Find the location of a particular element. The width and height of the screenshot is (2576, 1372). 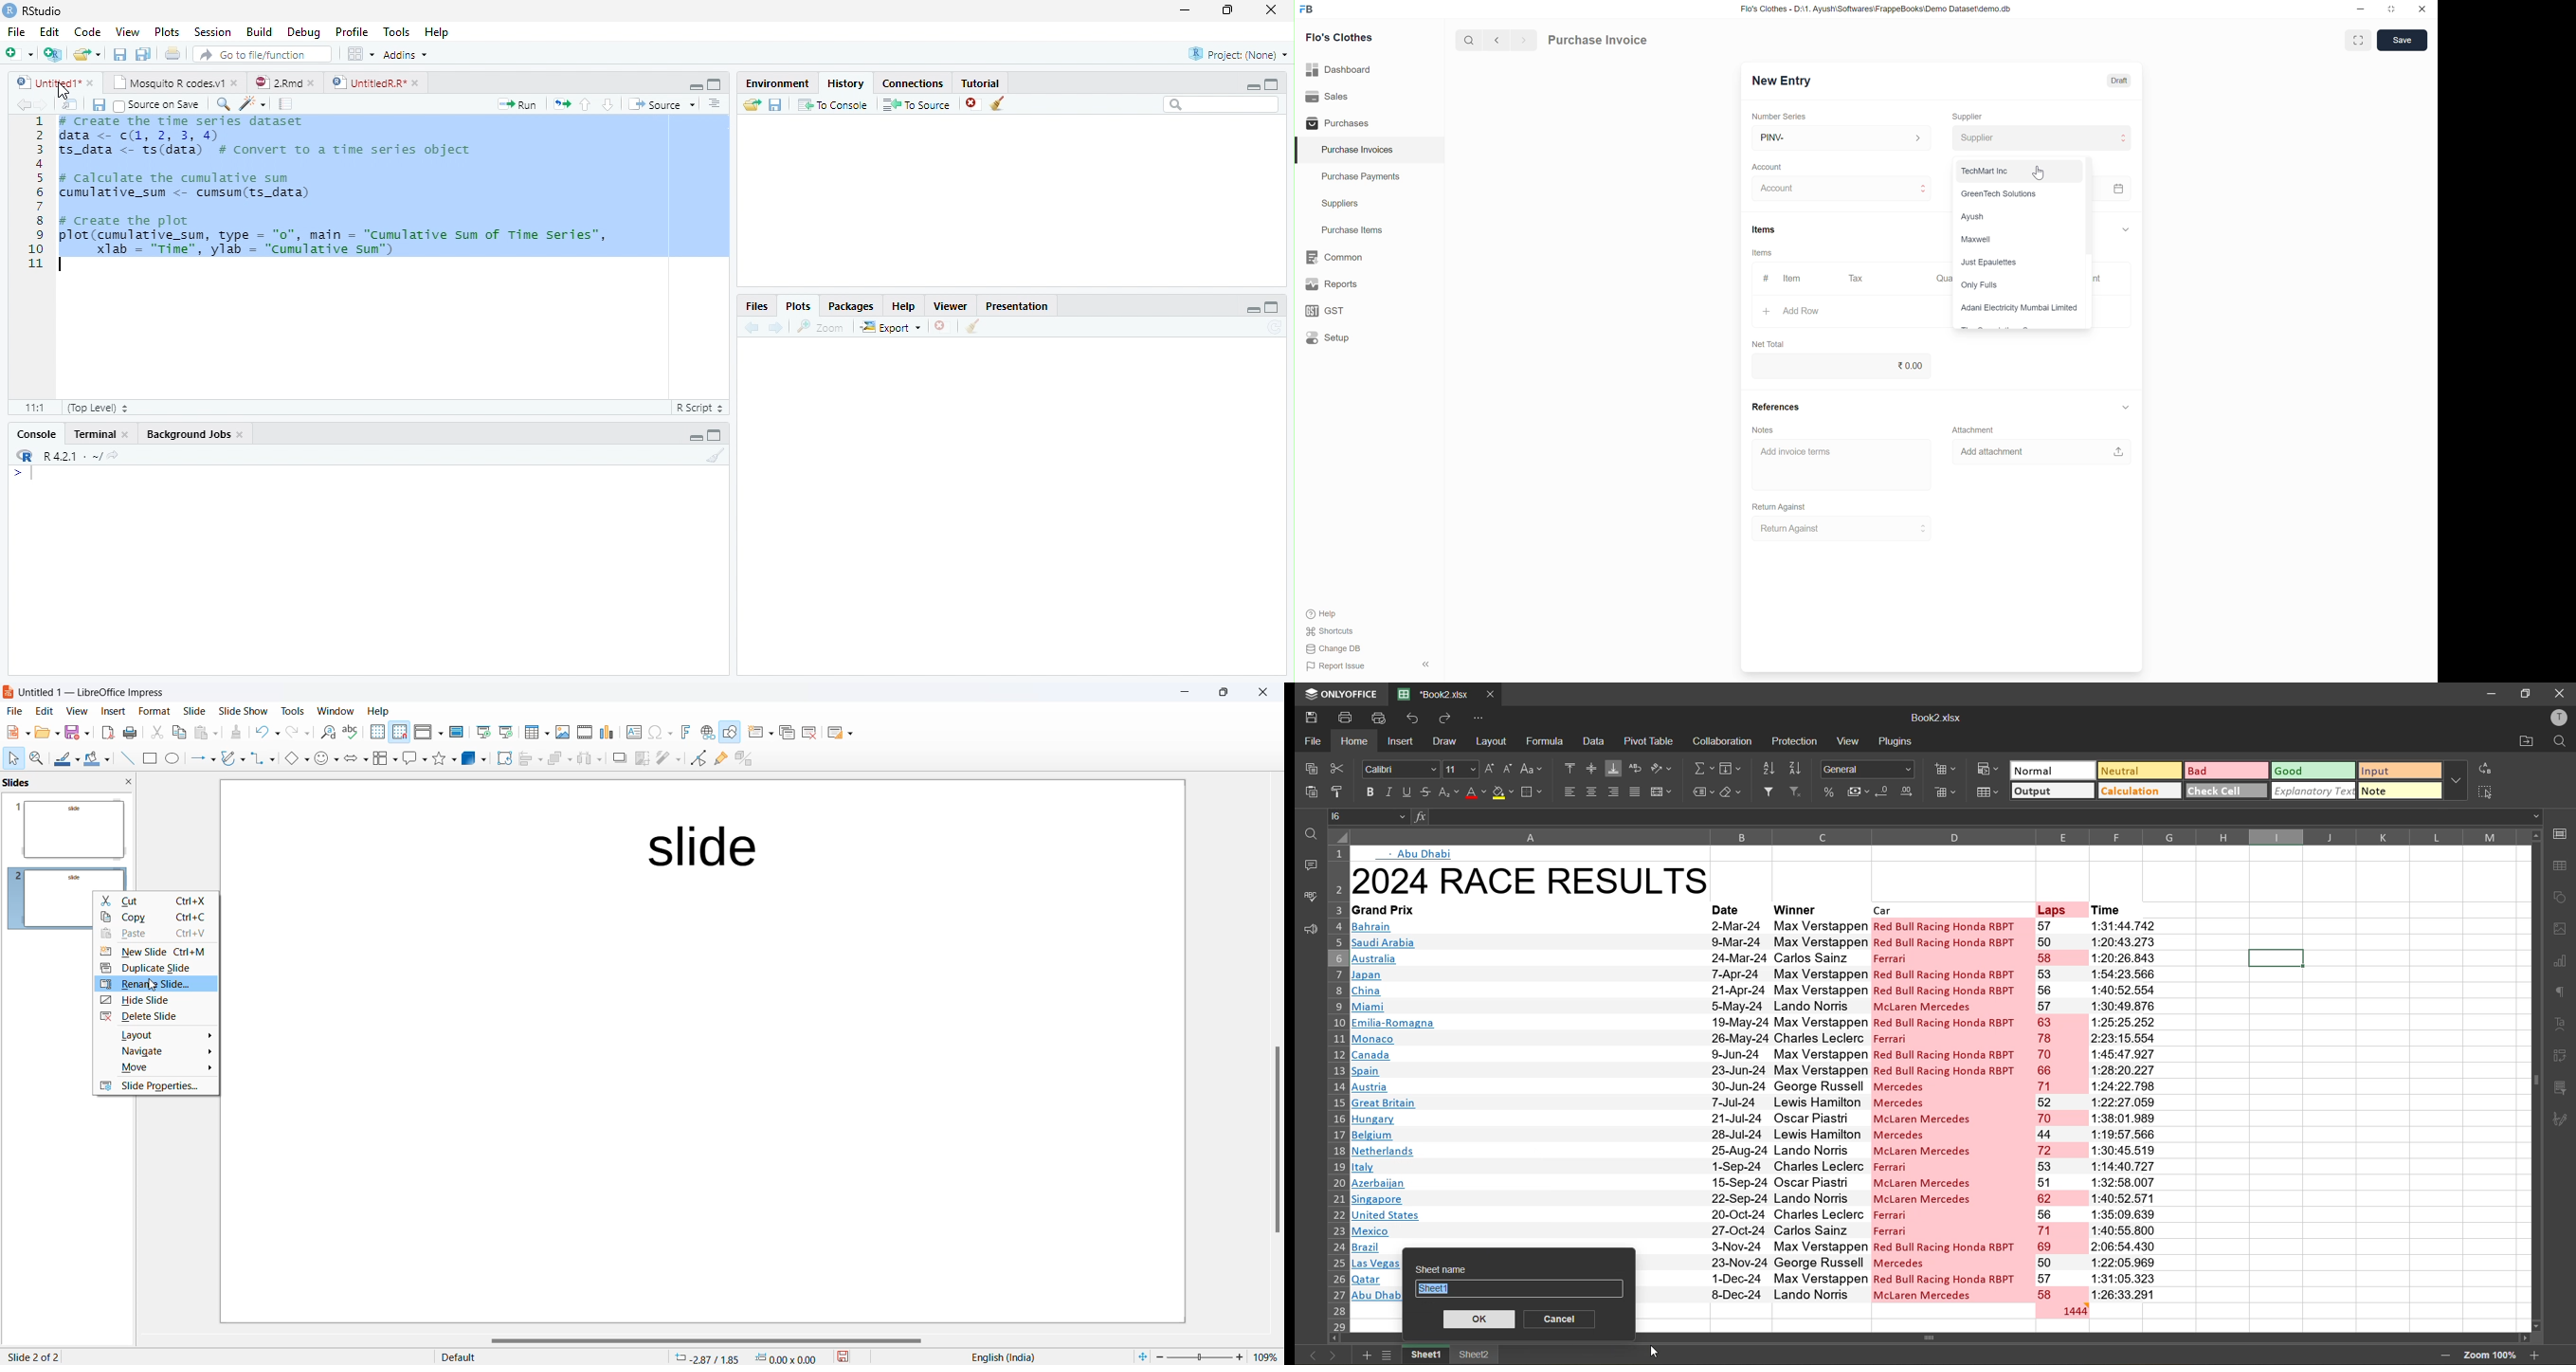

View is located at coordinates (127, 31).